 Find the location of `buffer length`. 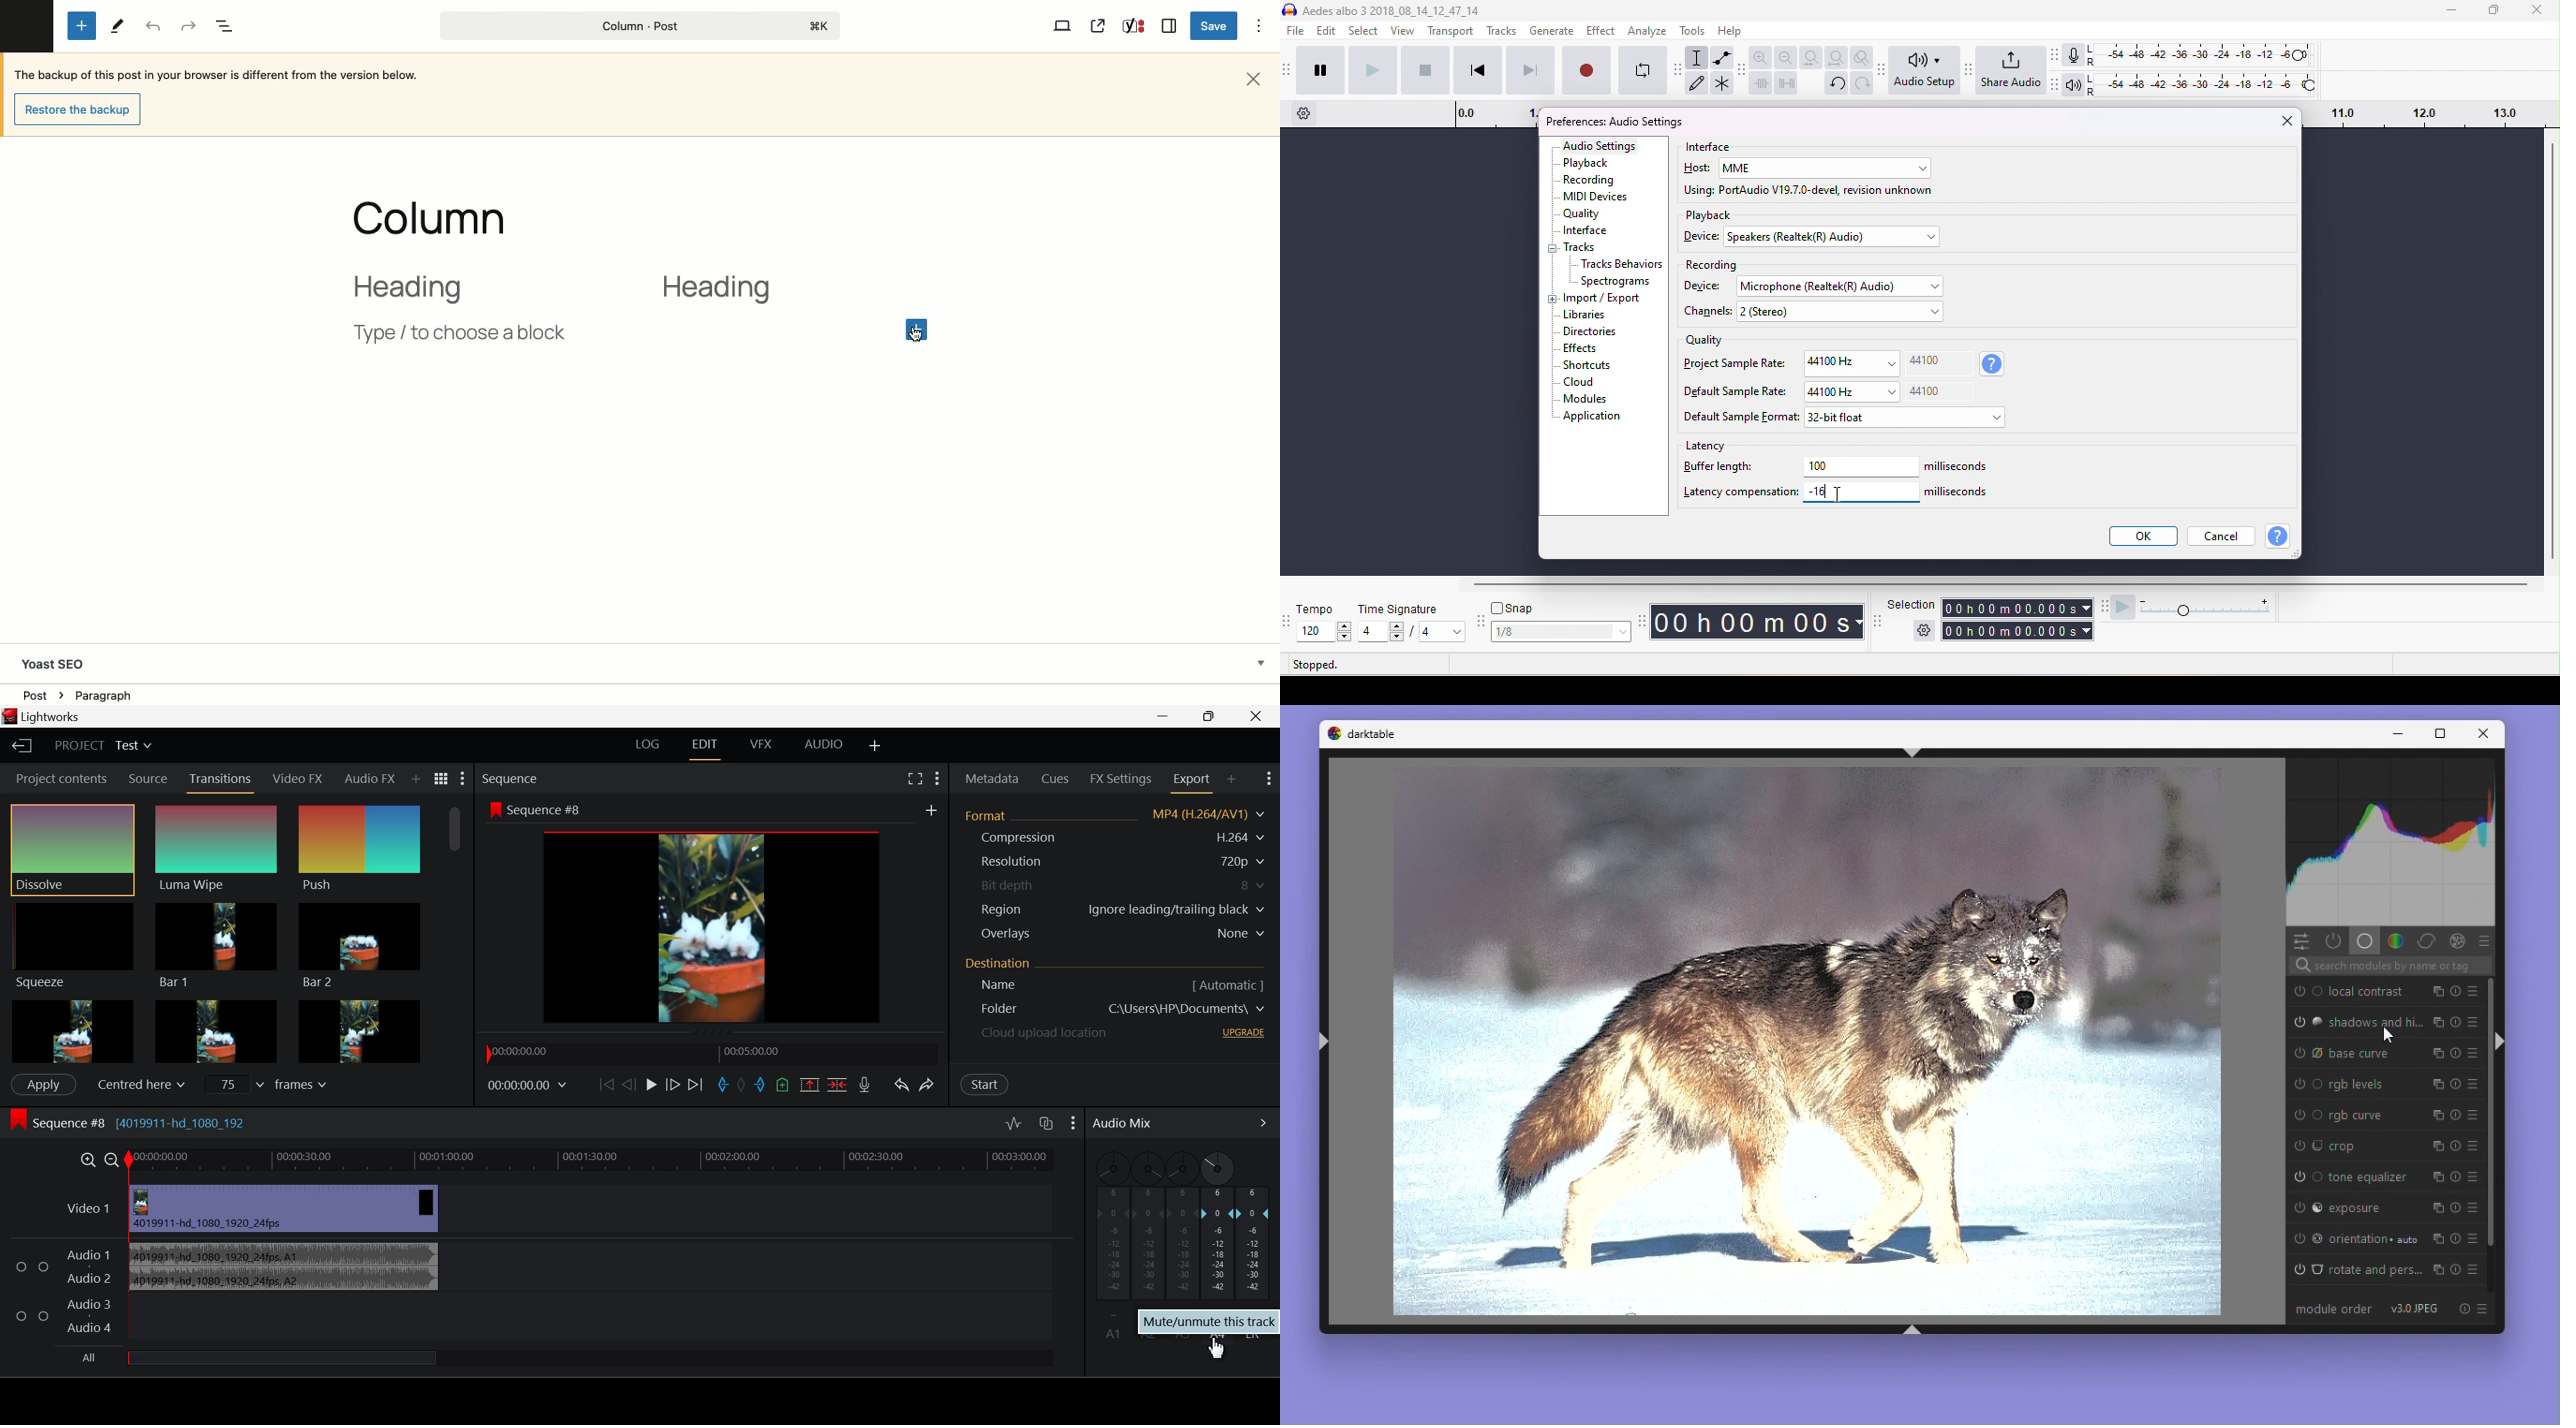

buffer length is located at coordinates (1720, 468).